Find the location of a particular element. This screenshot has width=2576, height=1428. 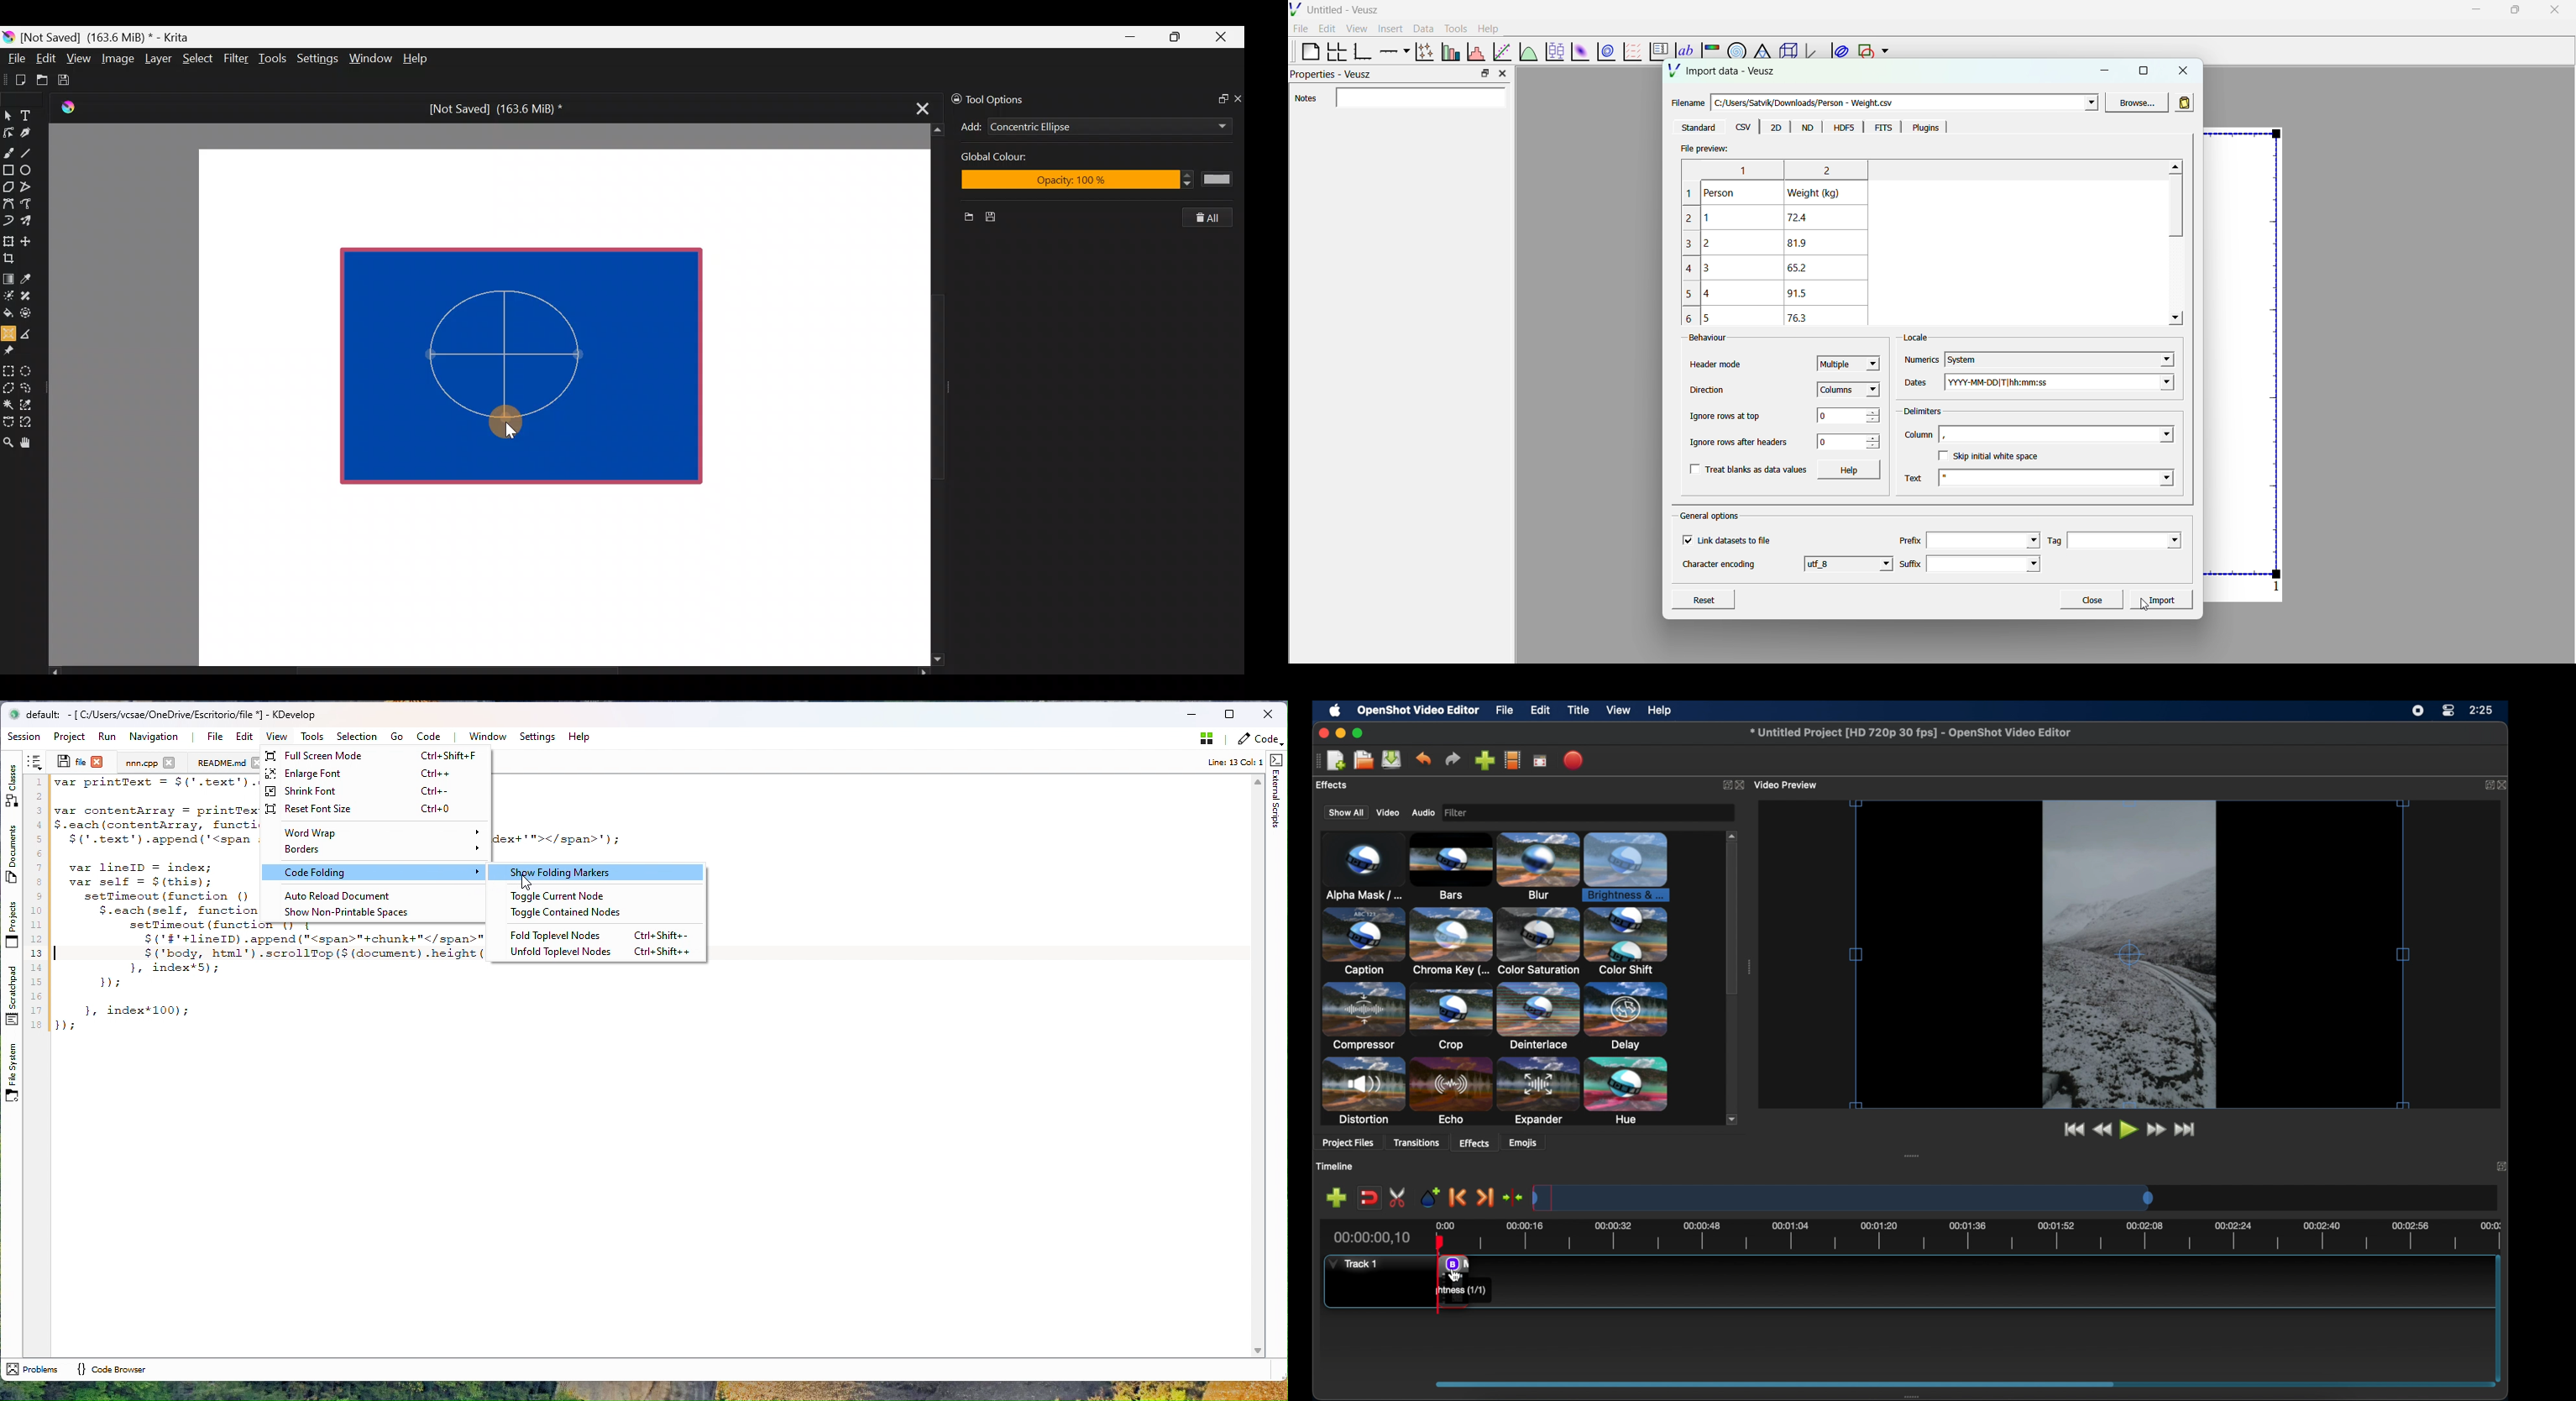

Scratchpad is located at coordinates (11, 995).